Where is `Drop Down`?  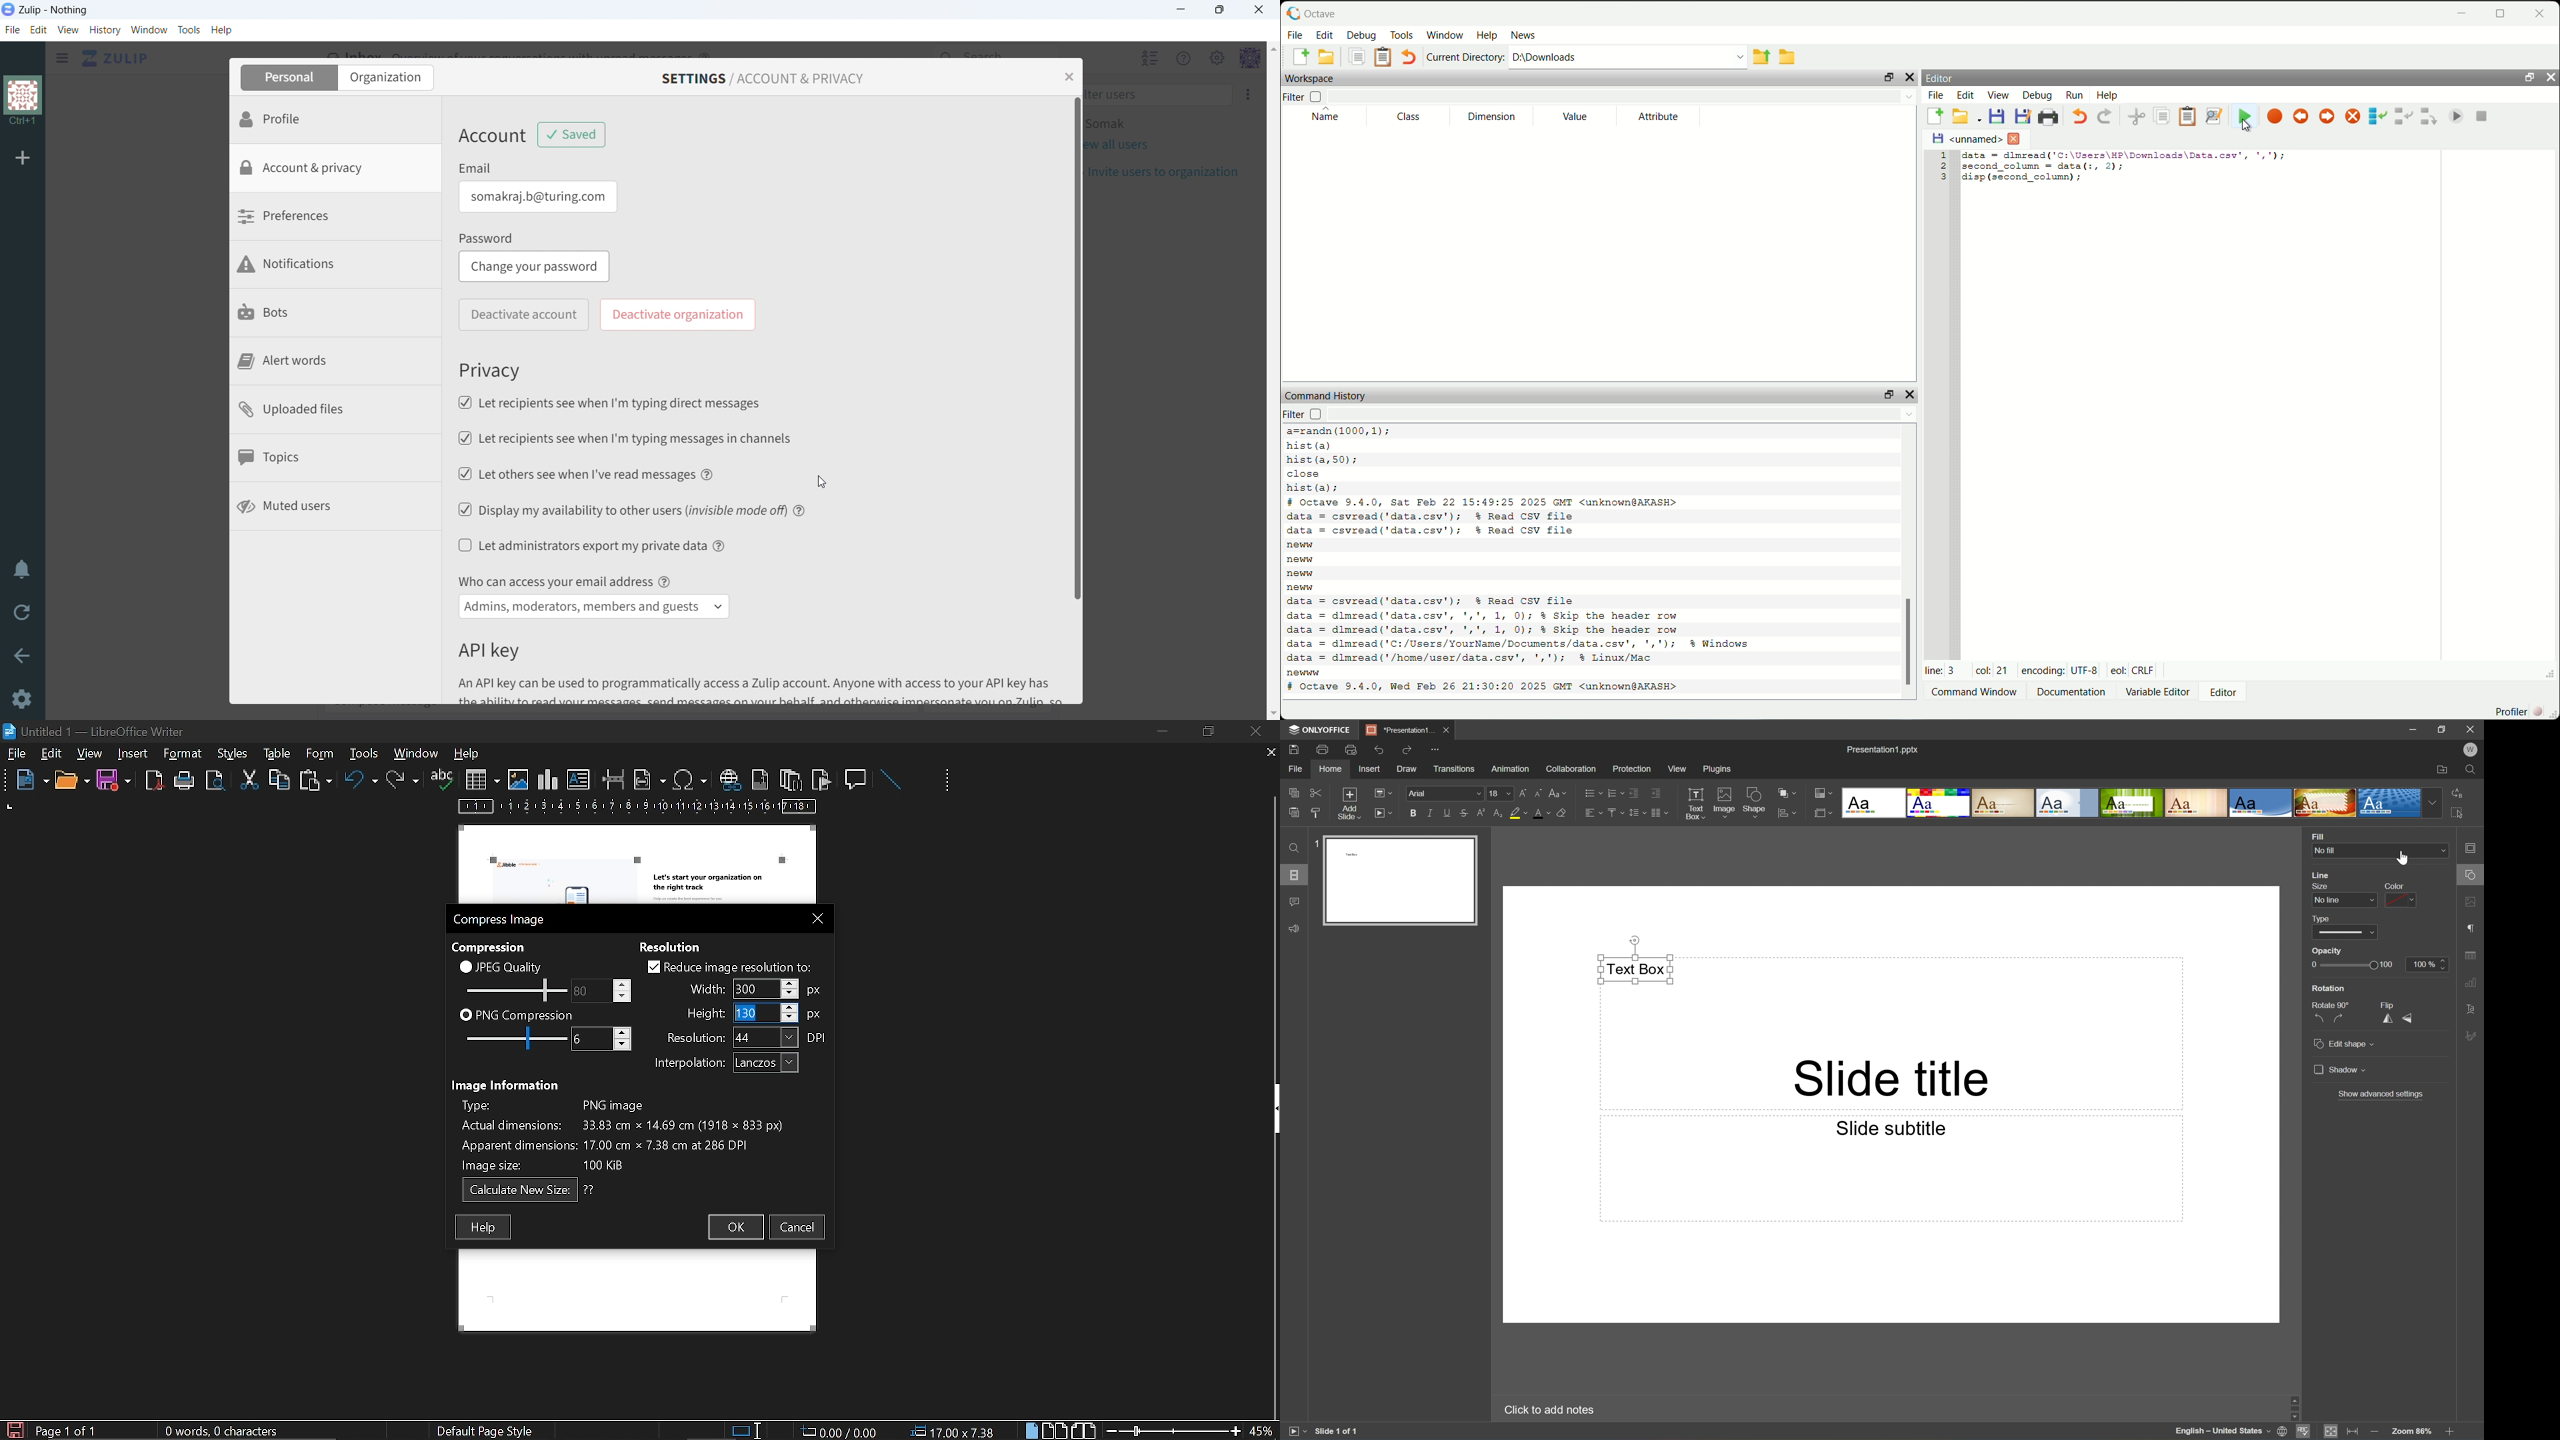
Drop Down is located at coordinates (2431, 802).